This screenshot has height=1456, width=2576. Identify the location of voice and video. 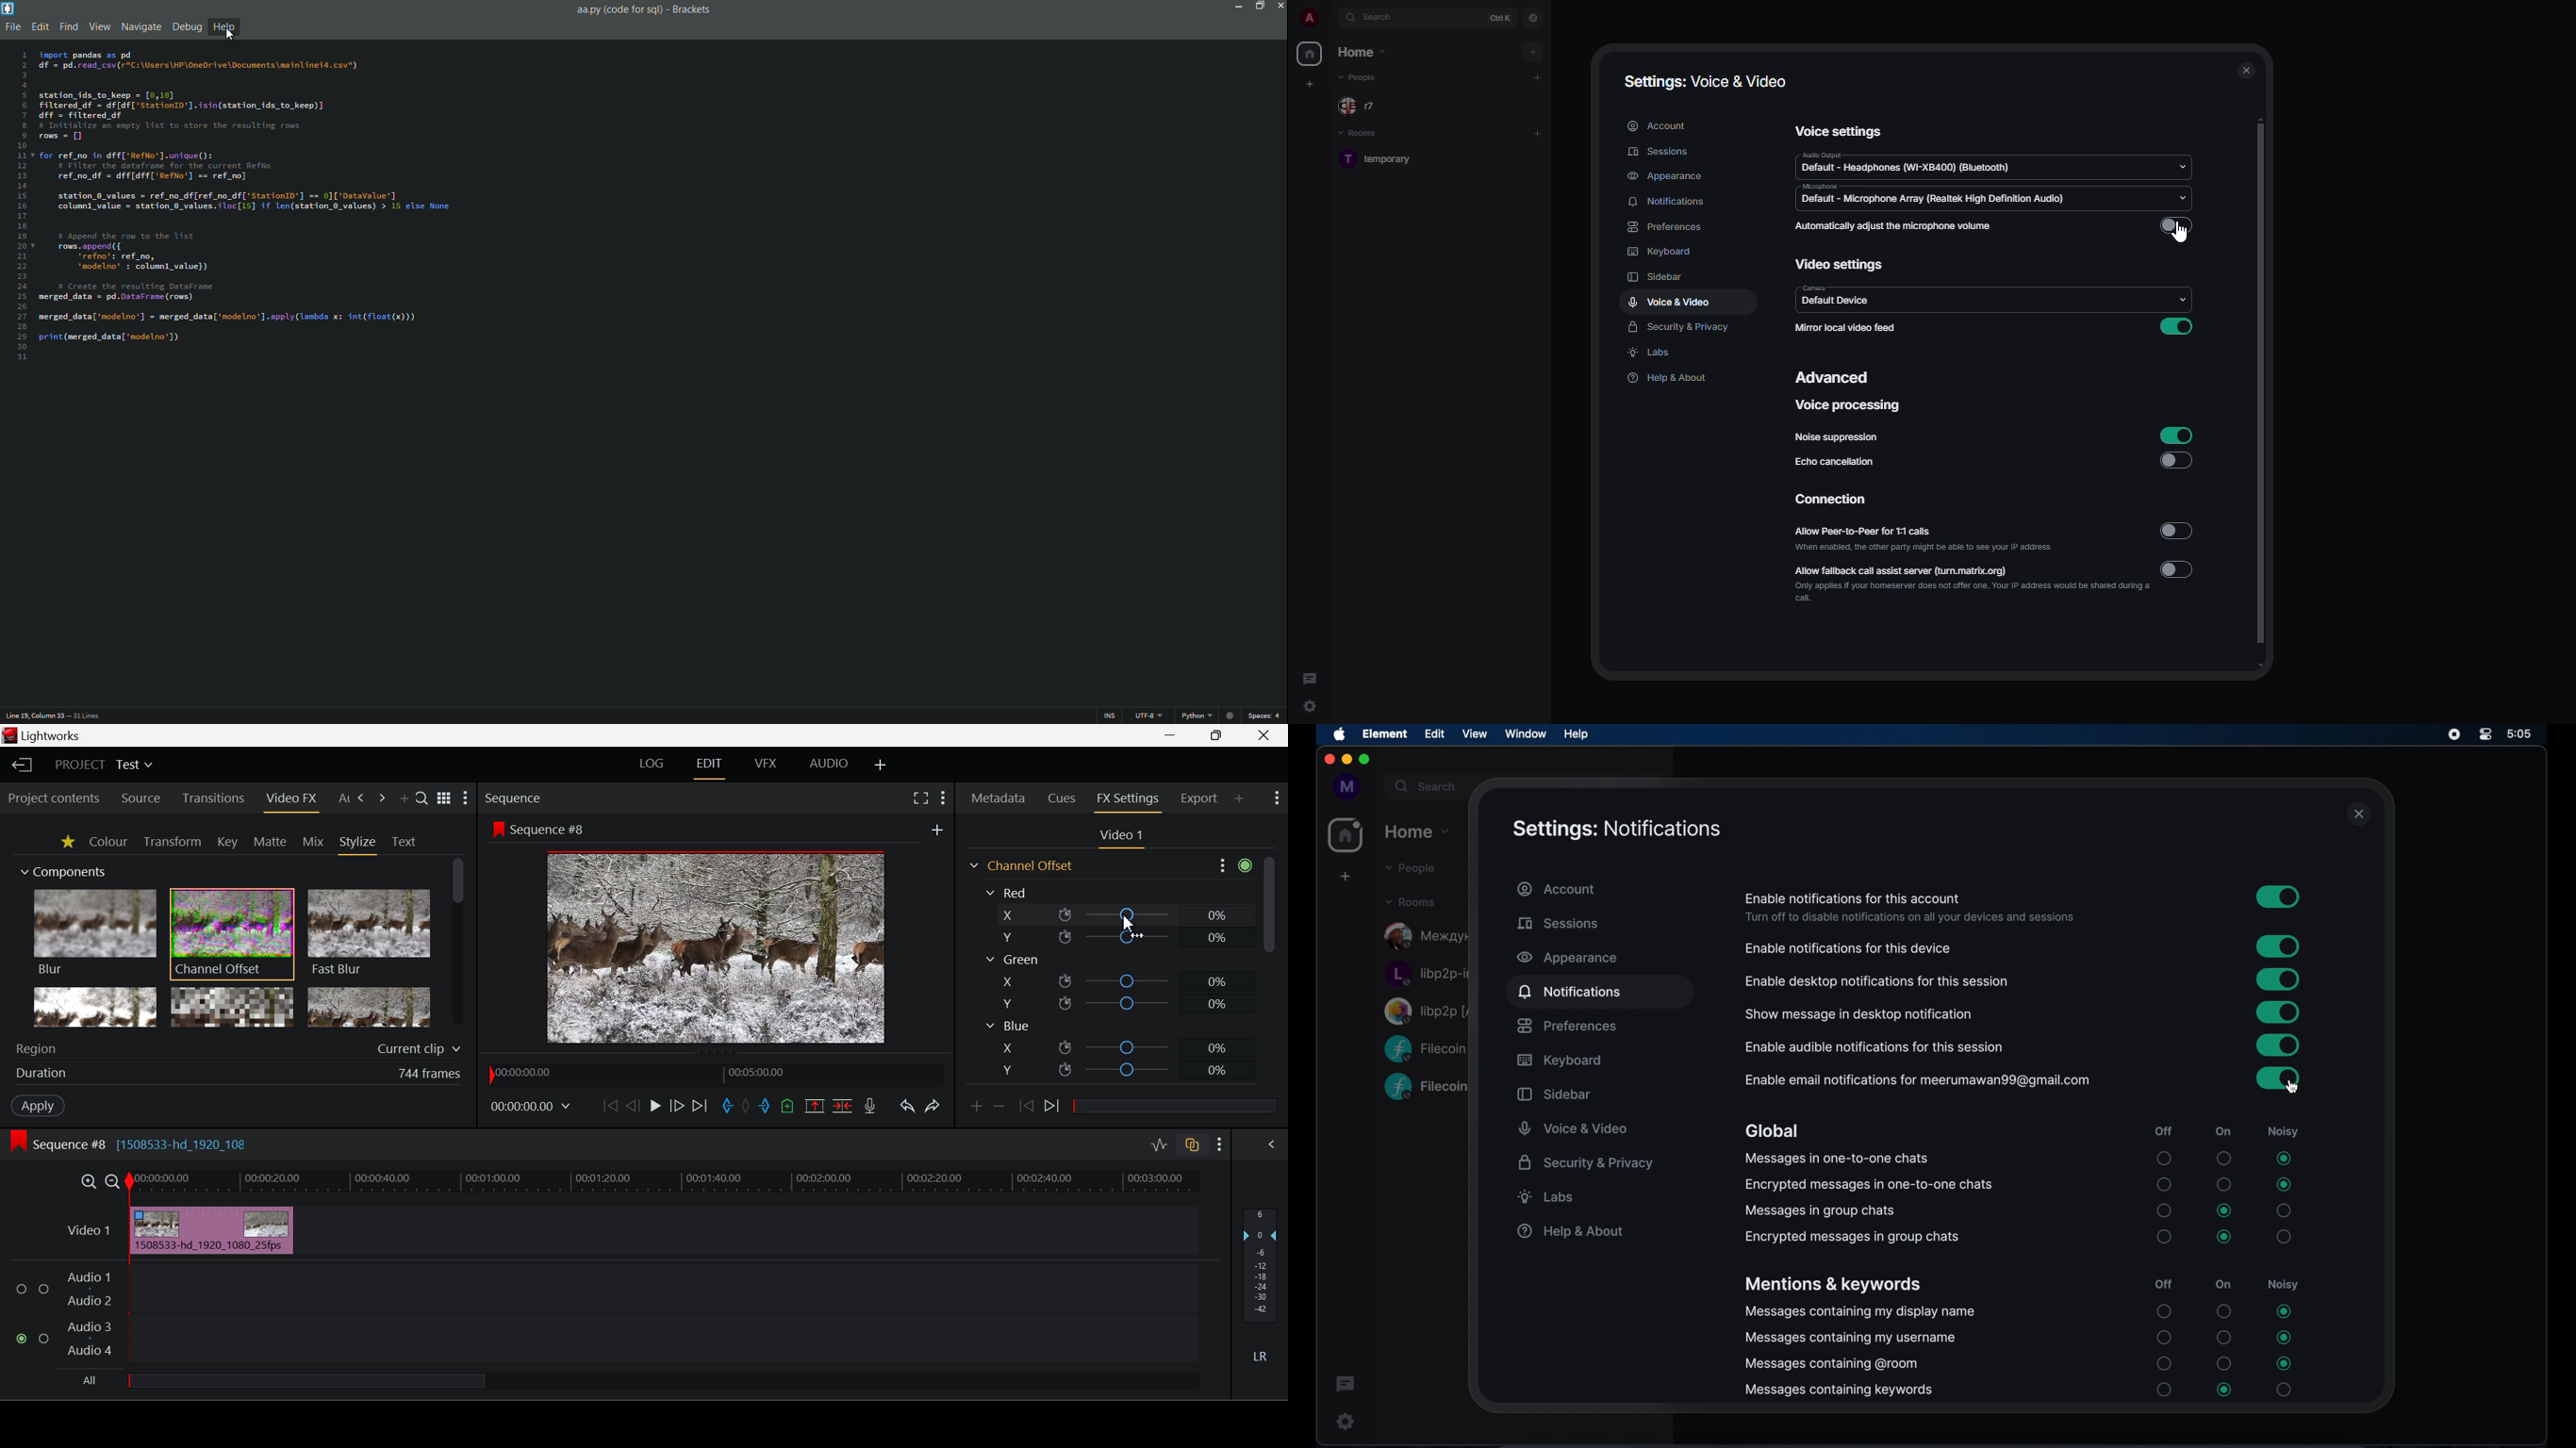
(1574, 1129).